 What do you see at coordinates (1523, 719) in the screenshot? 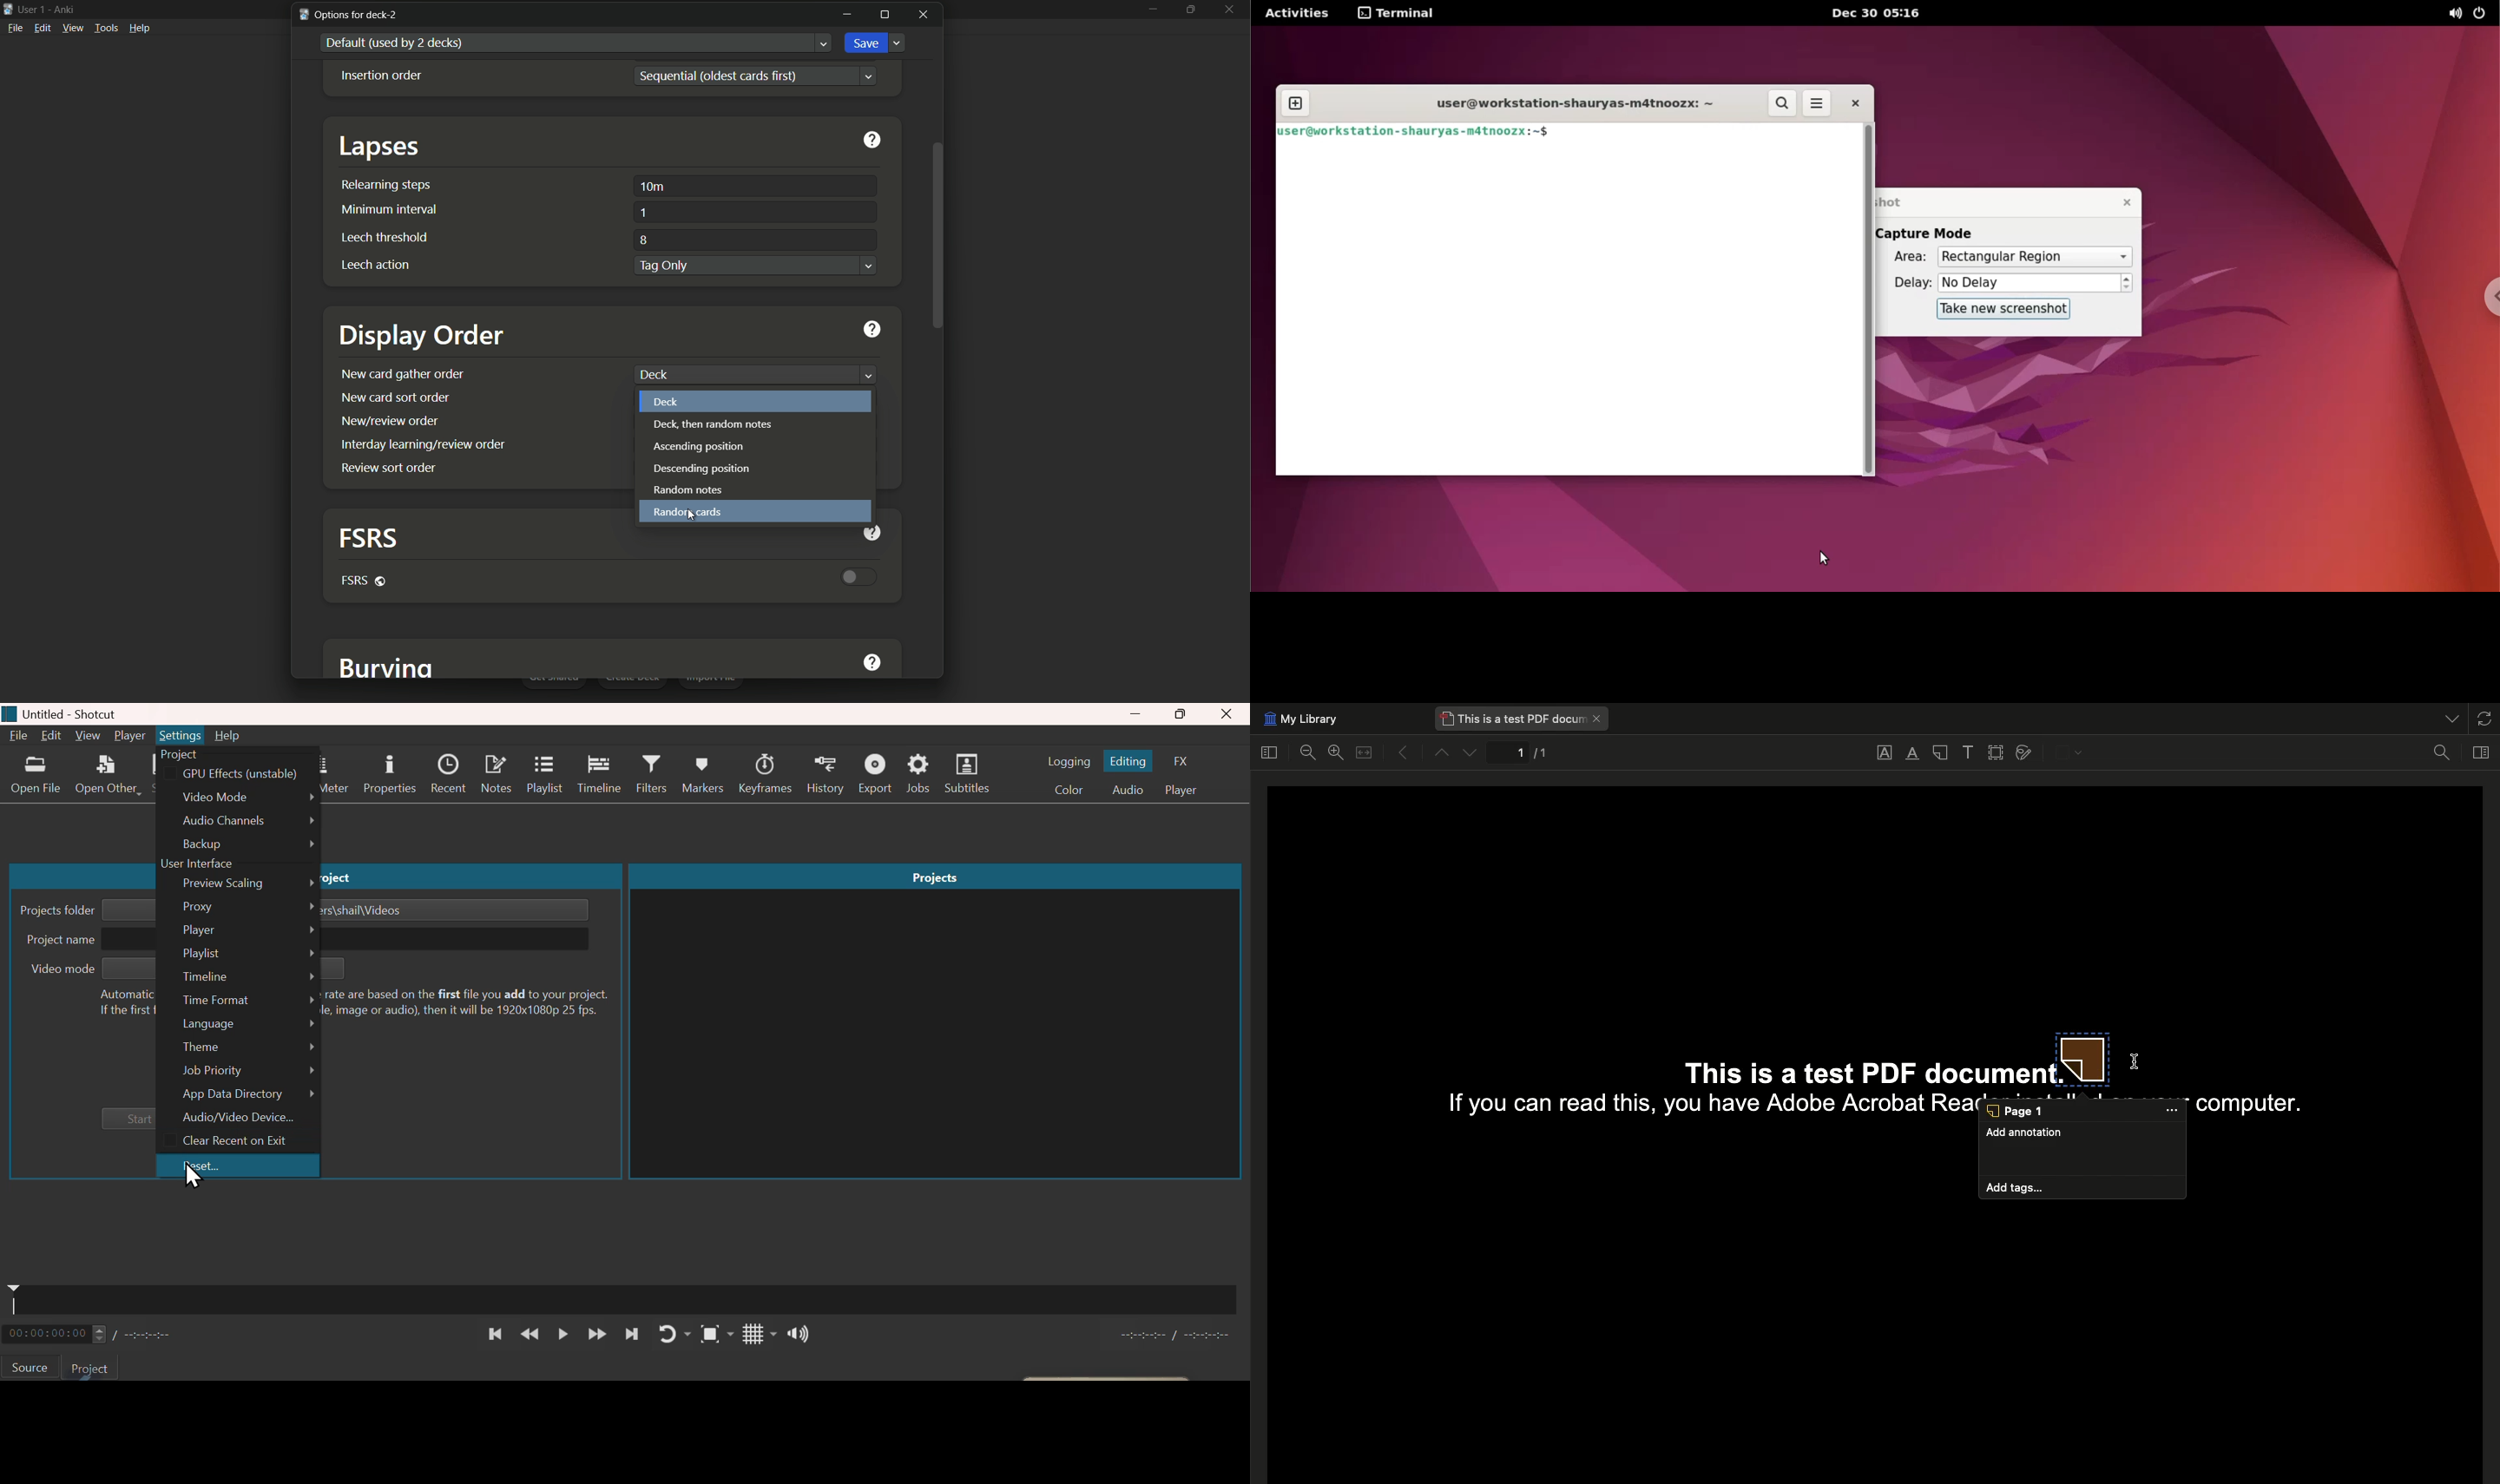
I see `This is a test PDF document` at bounding box center [1523, 719].